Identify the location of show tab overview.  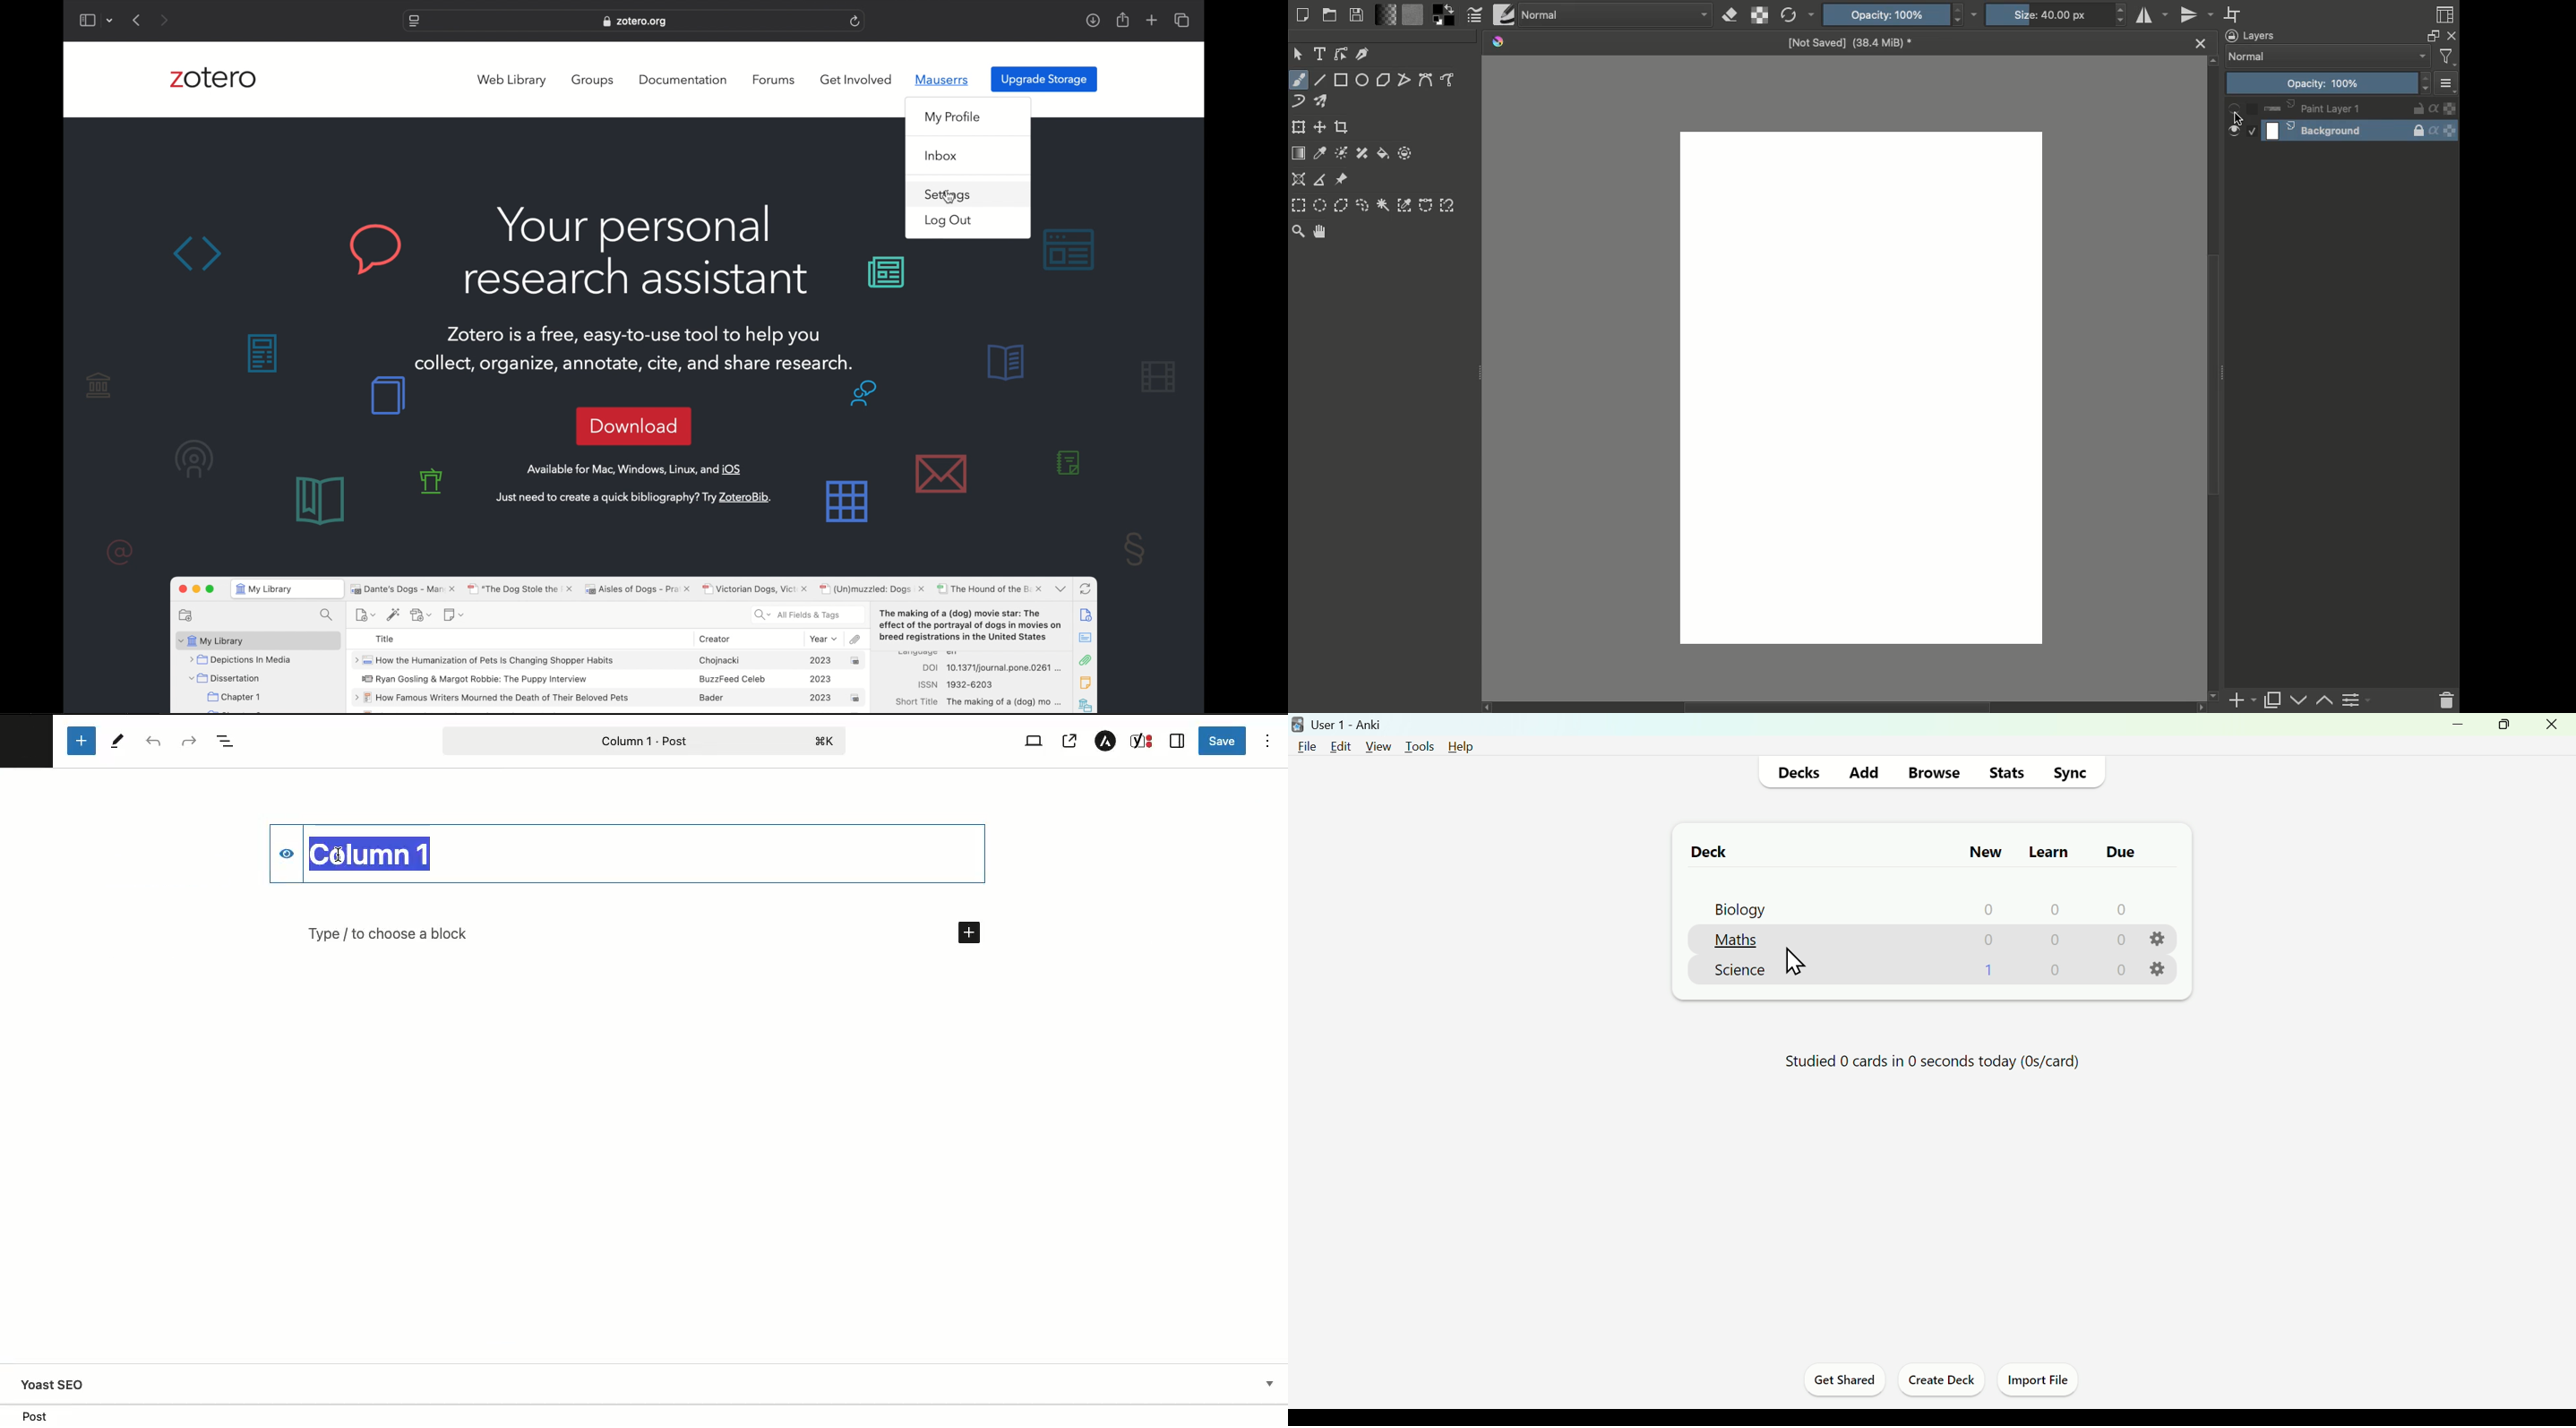
(1182, 20).